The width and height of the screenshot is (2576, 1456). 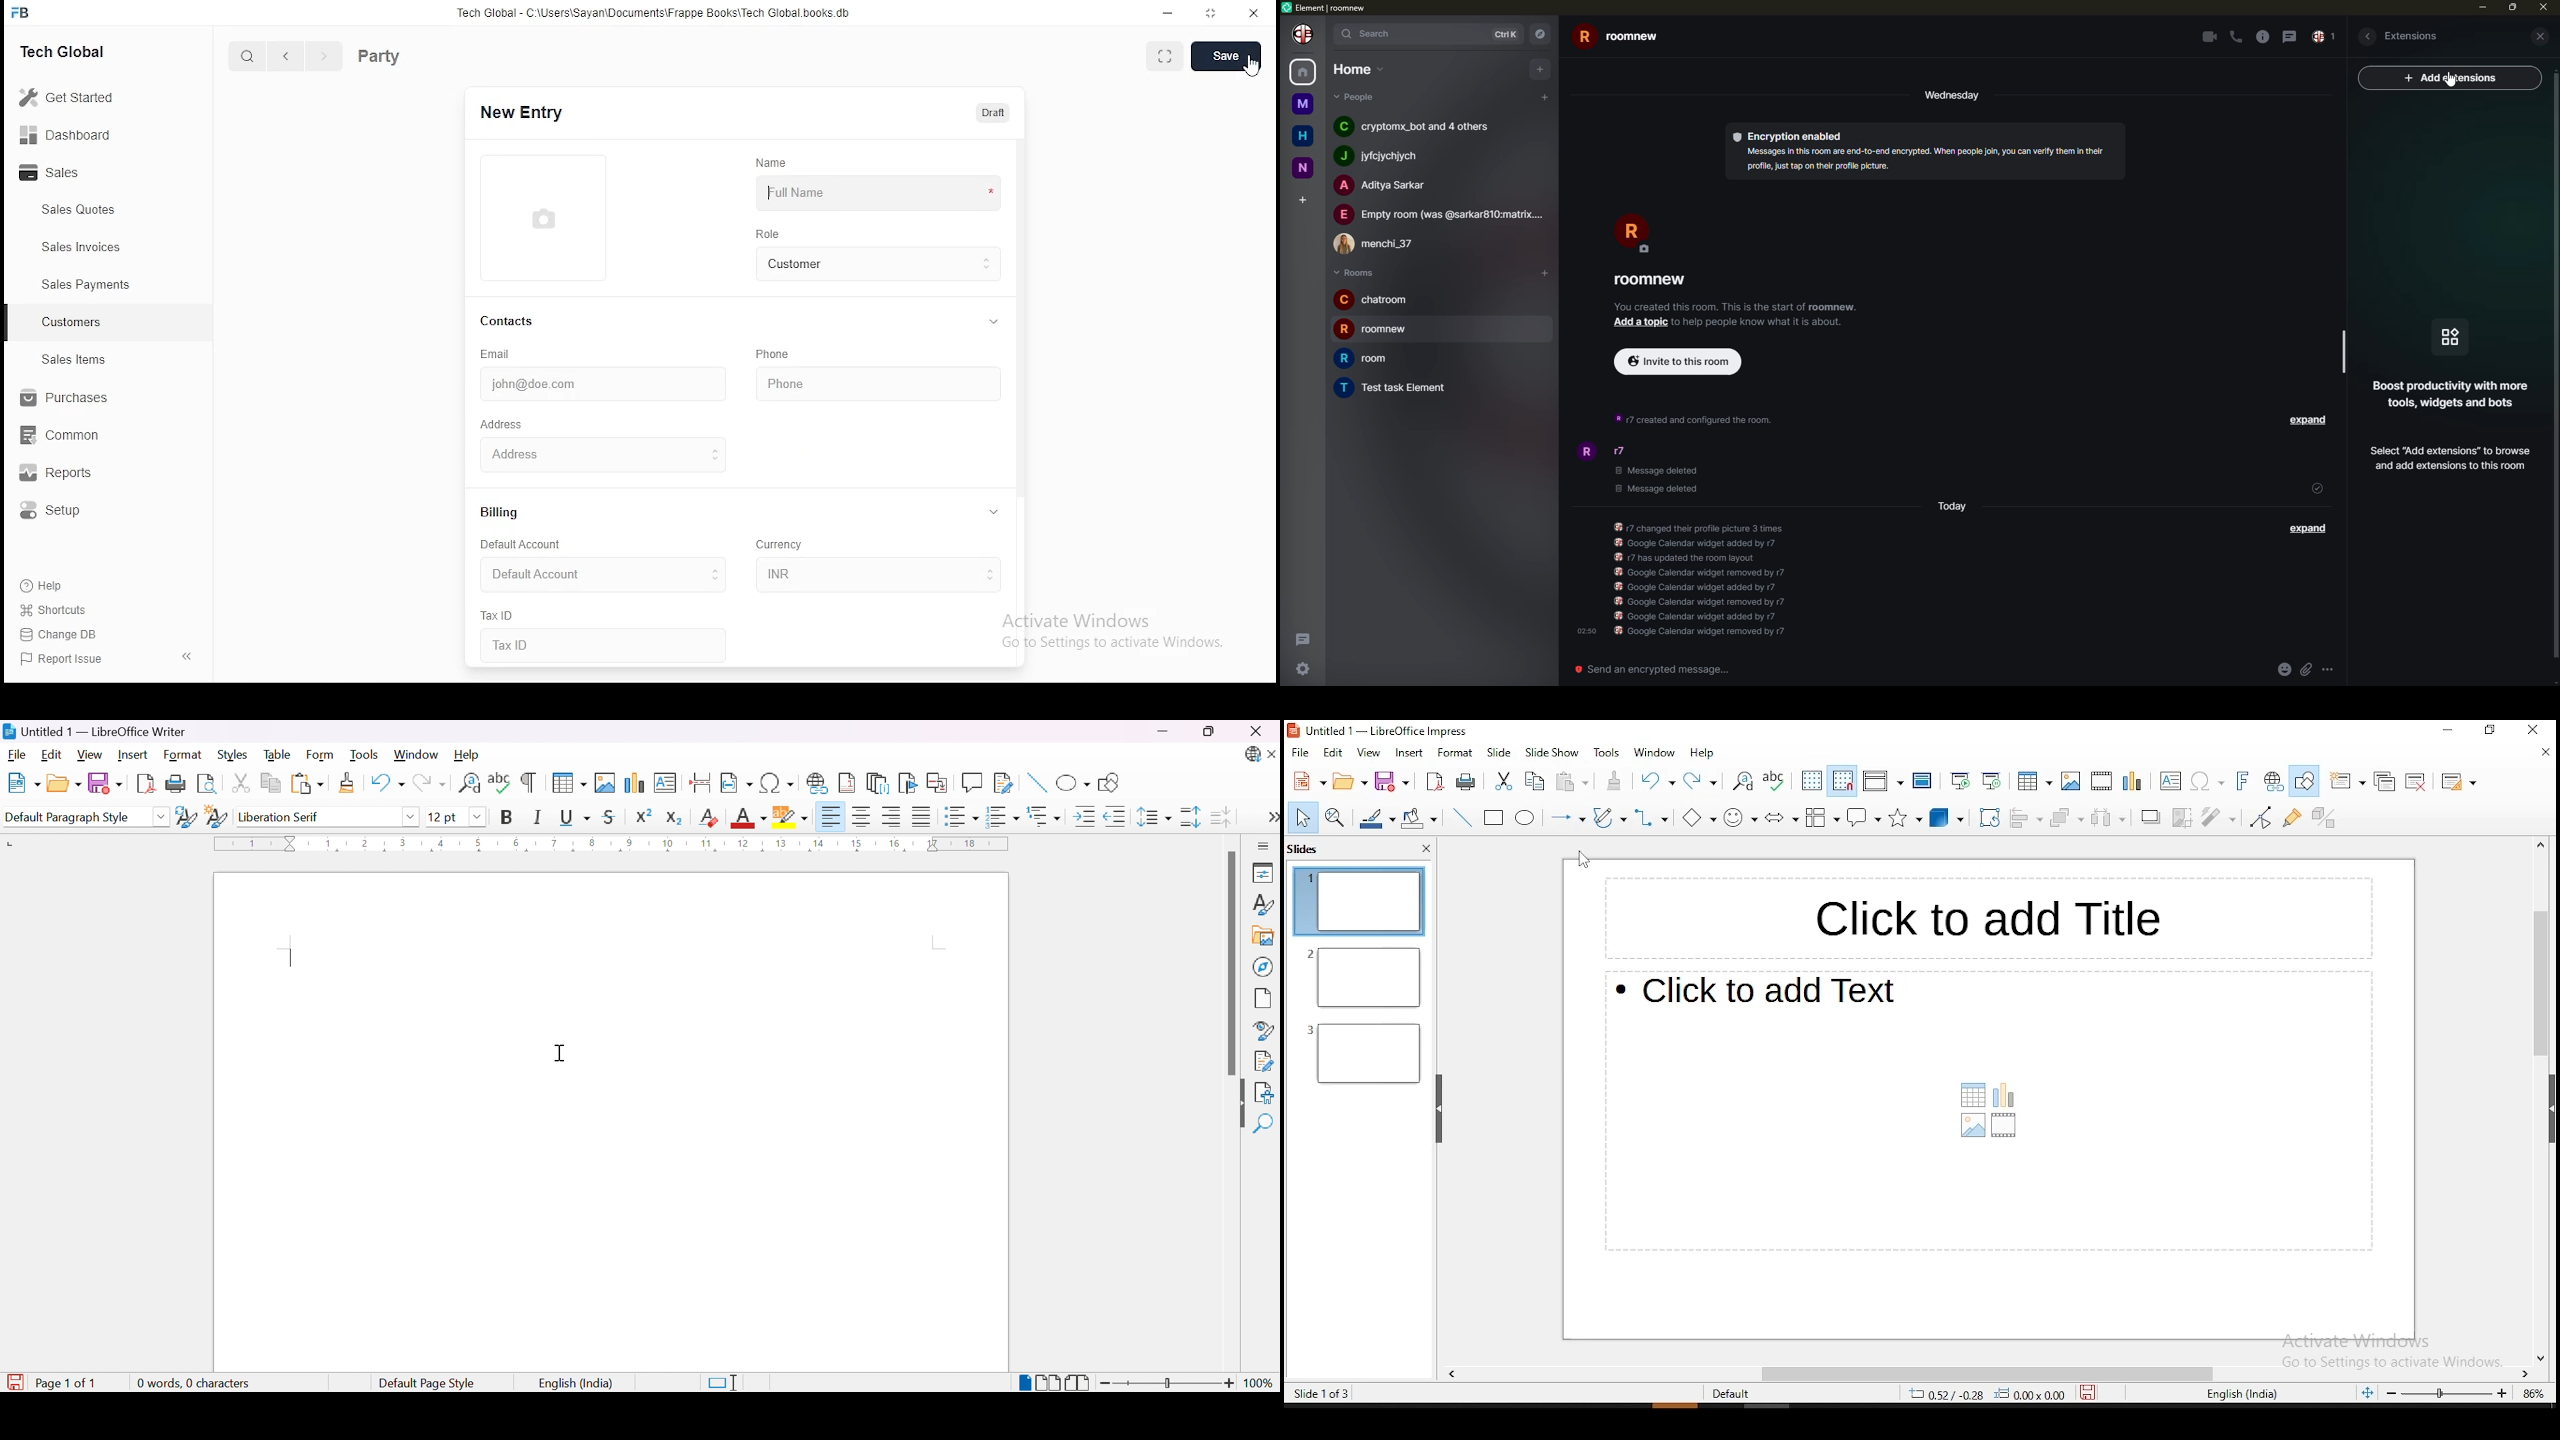 What do you see at coordinates (23, 12) in the screenshot?
I see `icon` at bounding box center [23, 12].